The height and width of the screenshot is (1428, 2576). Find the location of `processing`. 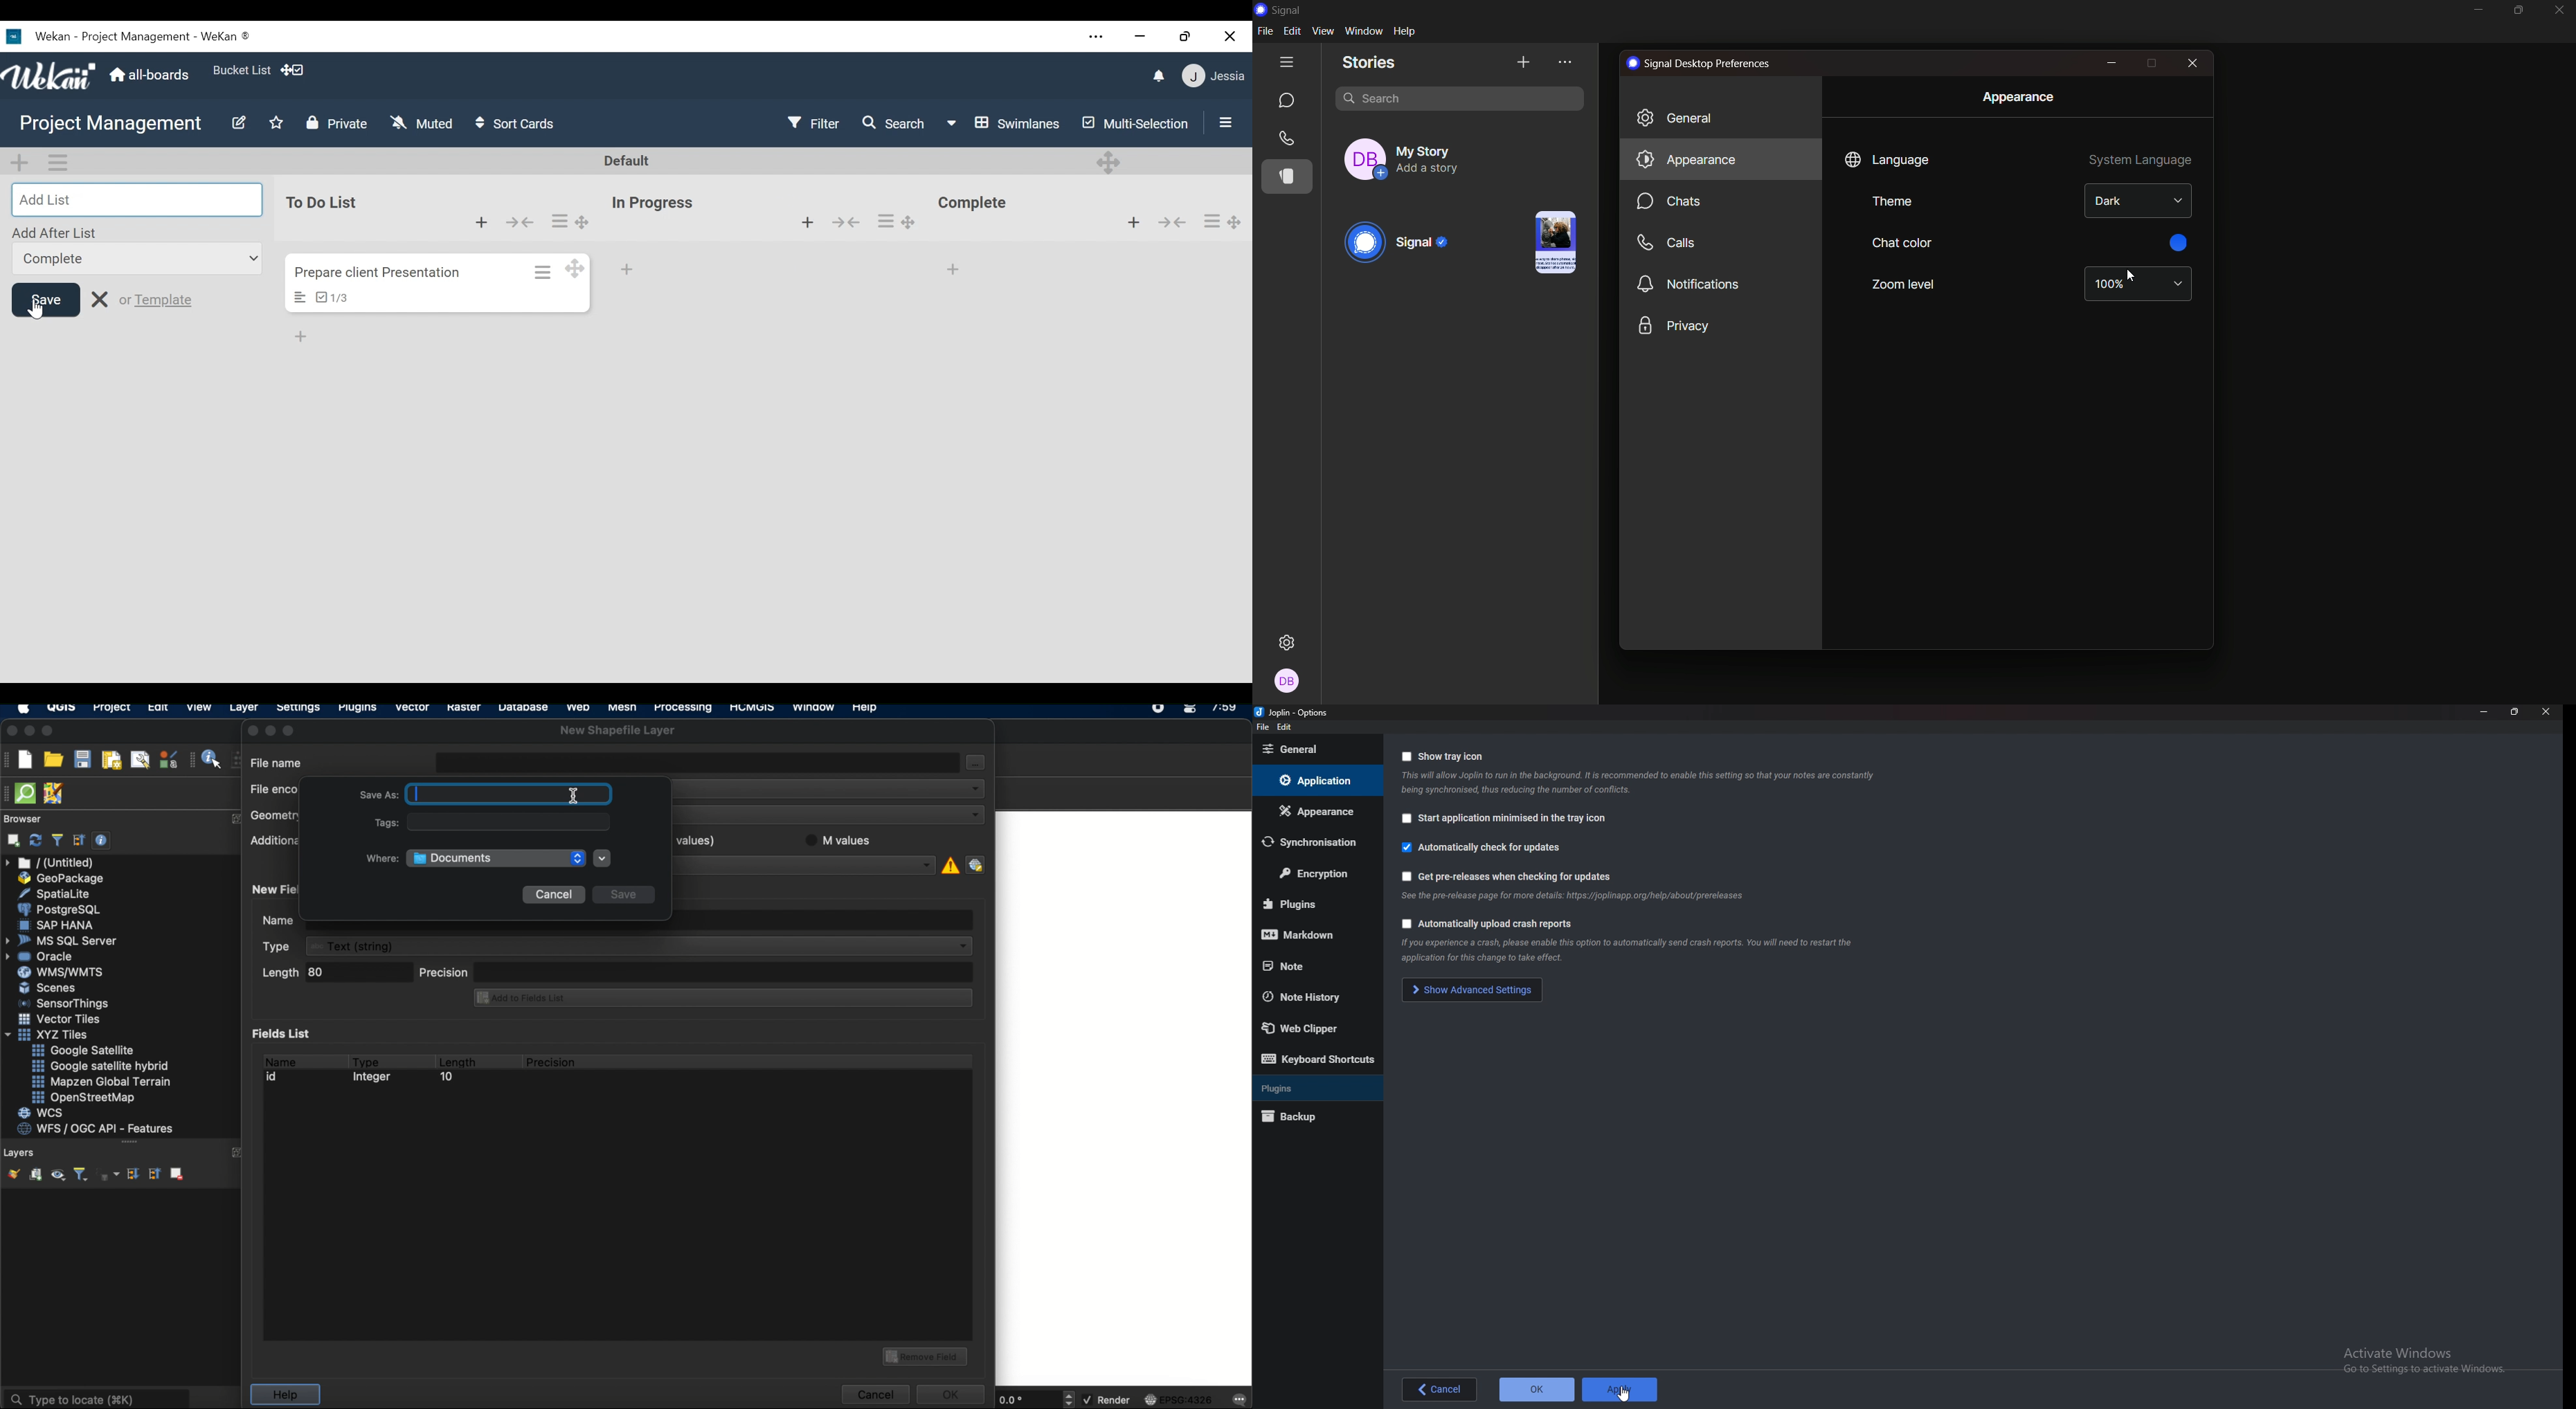

processing is located at coordinates (686, 710).